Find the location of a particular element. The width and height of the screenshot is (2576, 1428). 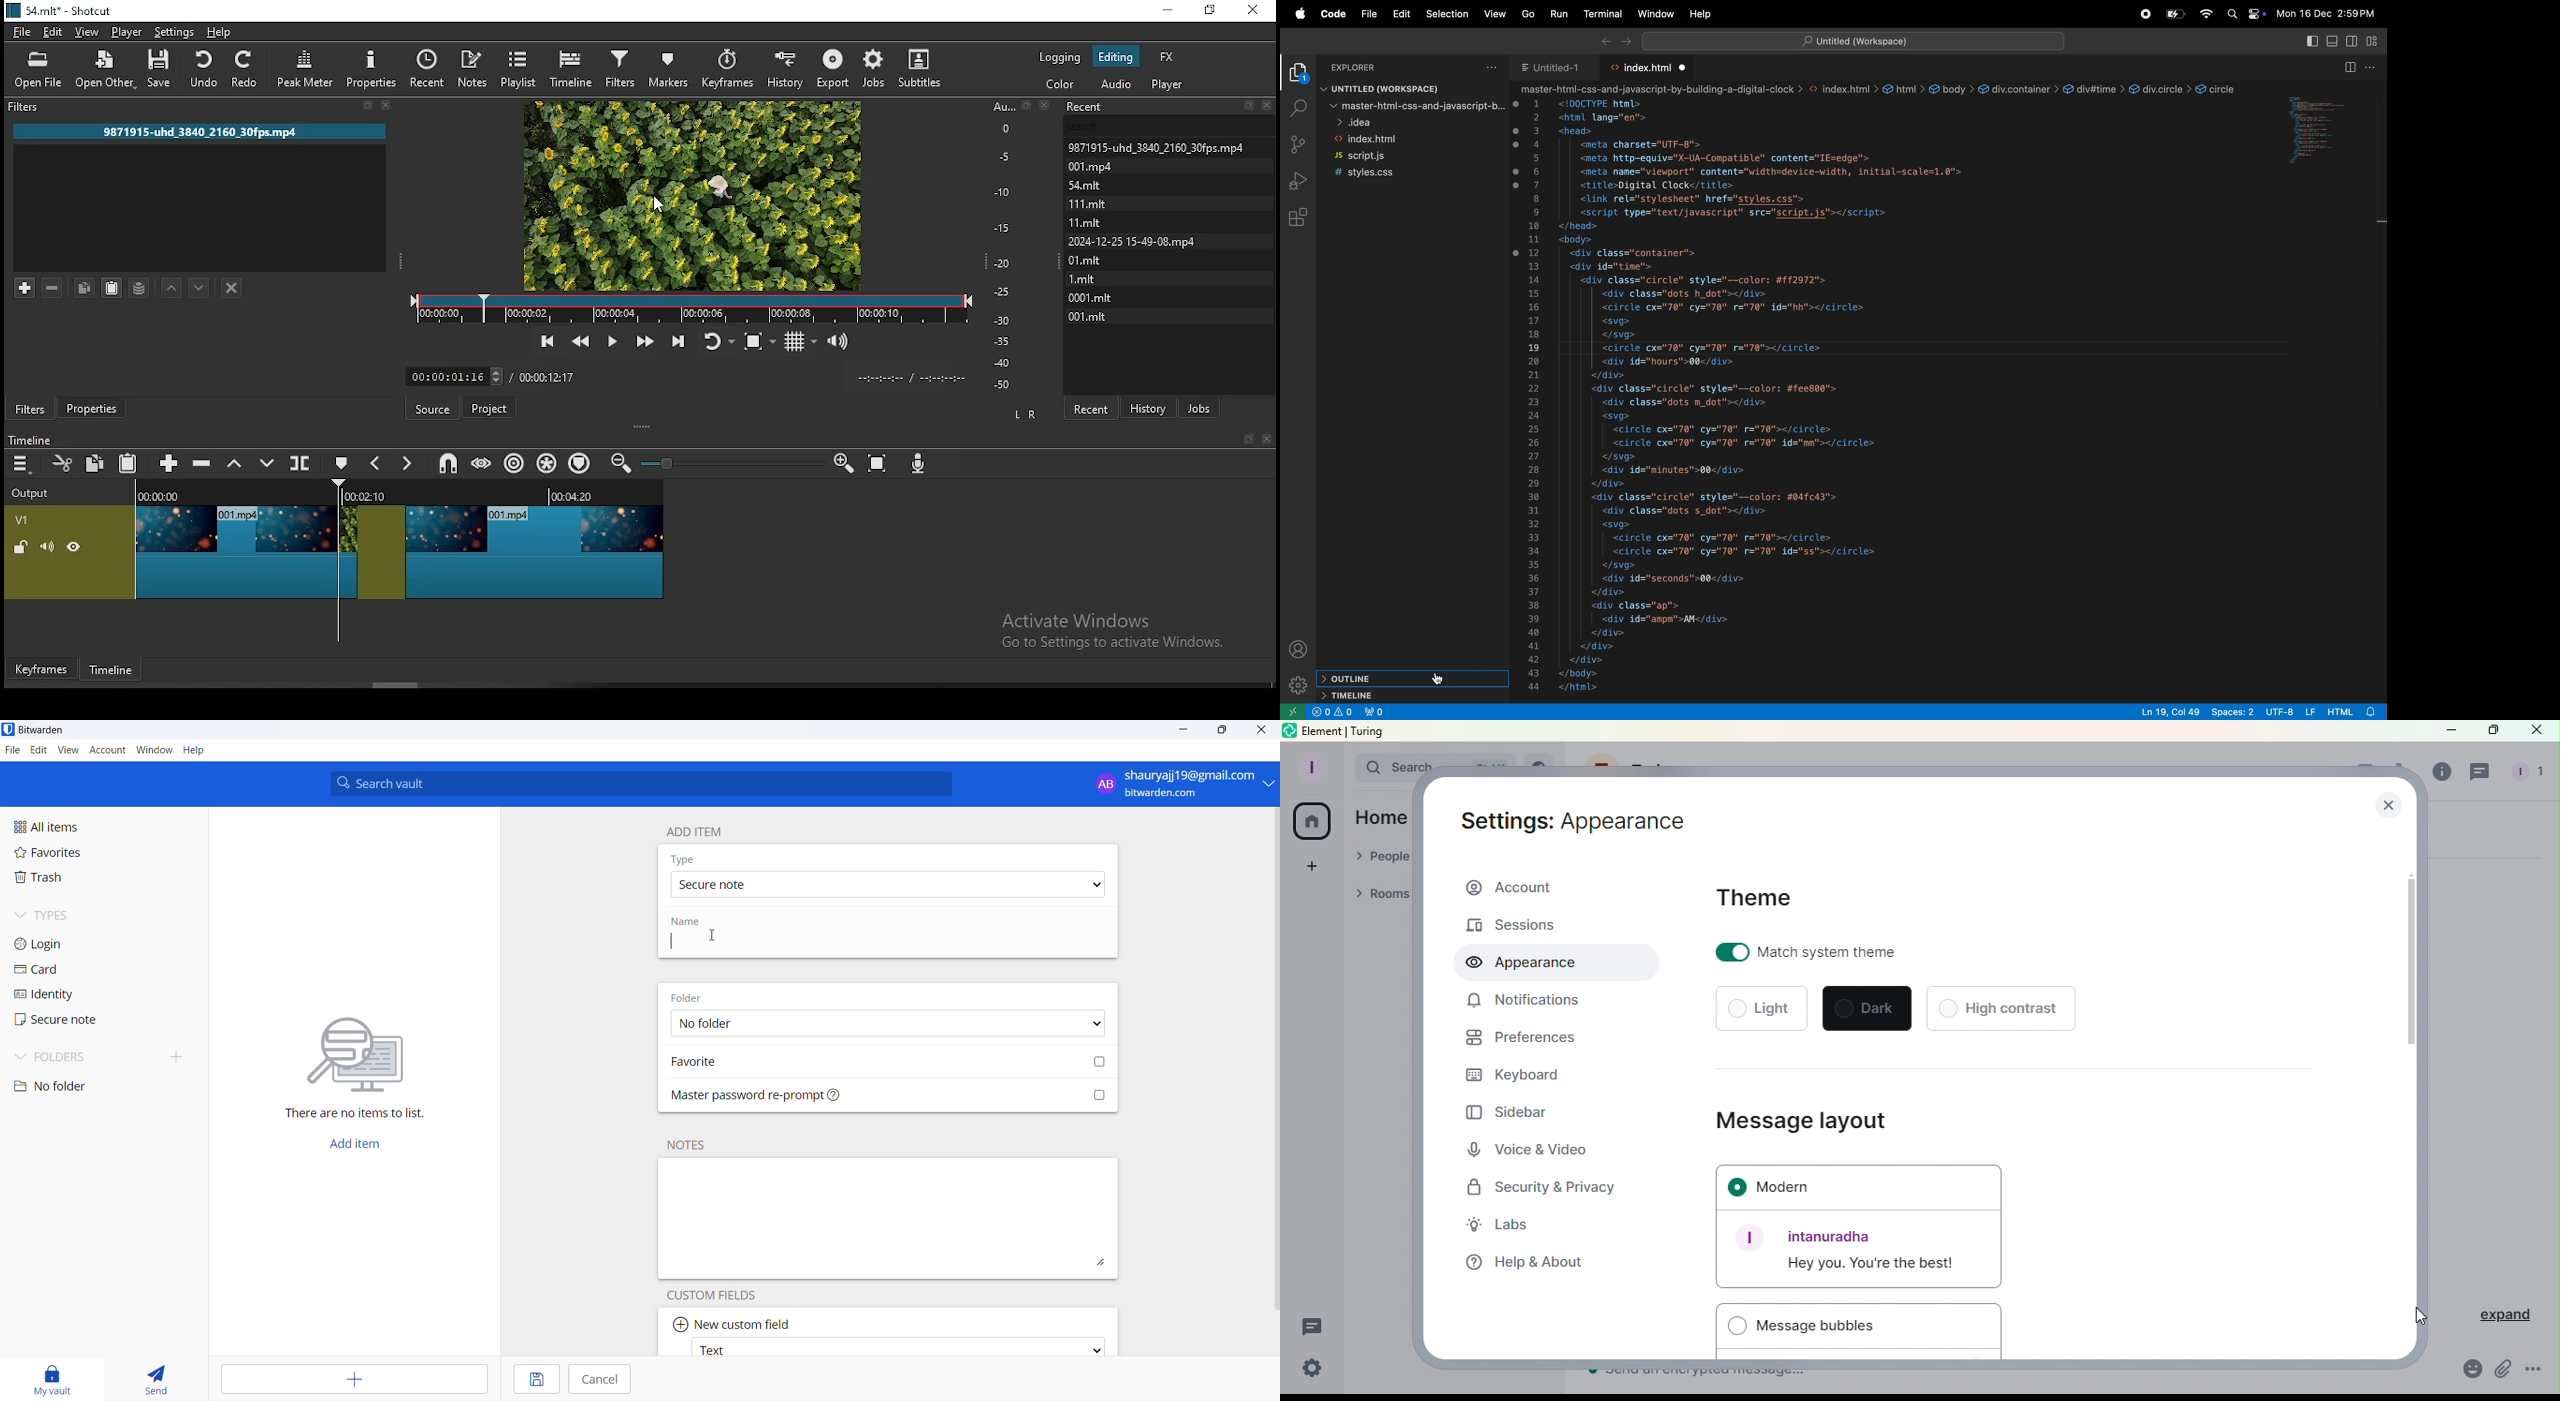

file is located at coordinates (1366, 14).